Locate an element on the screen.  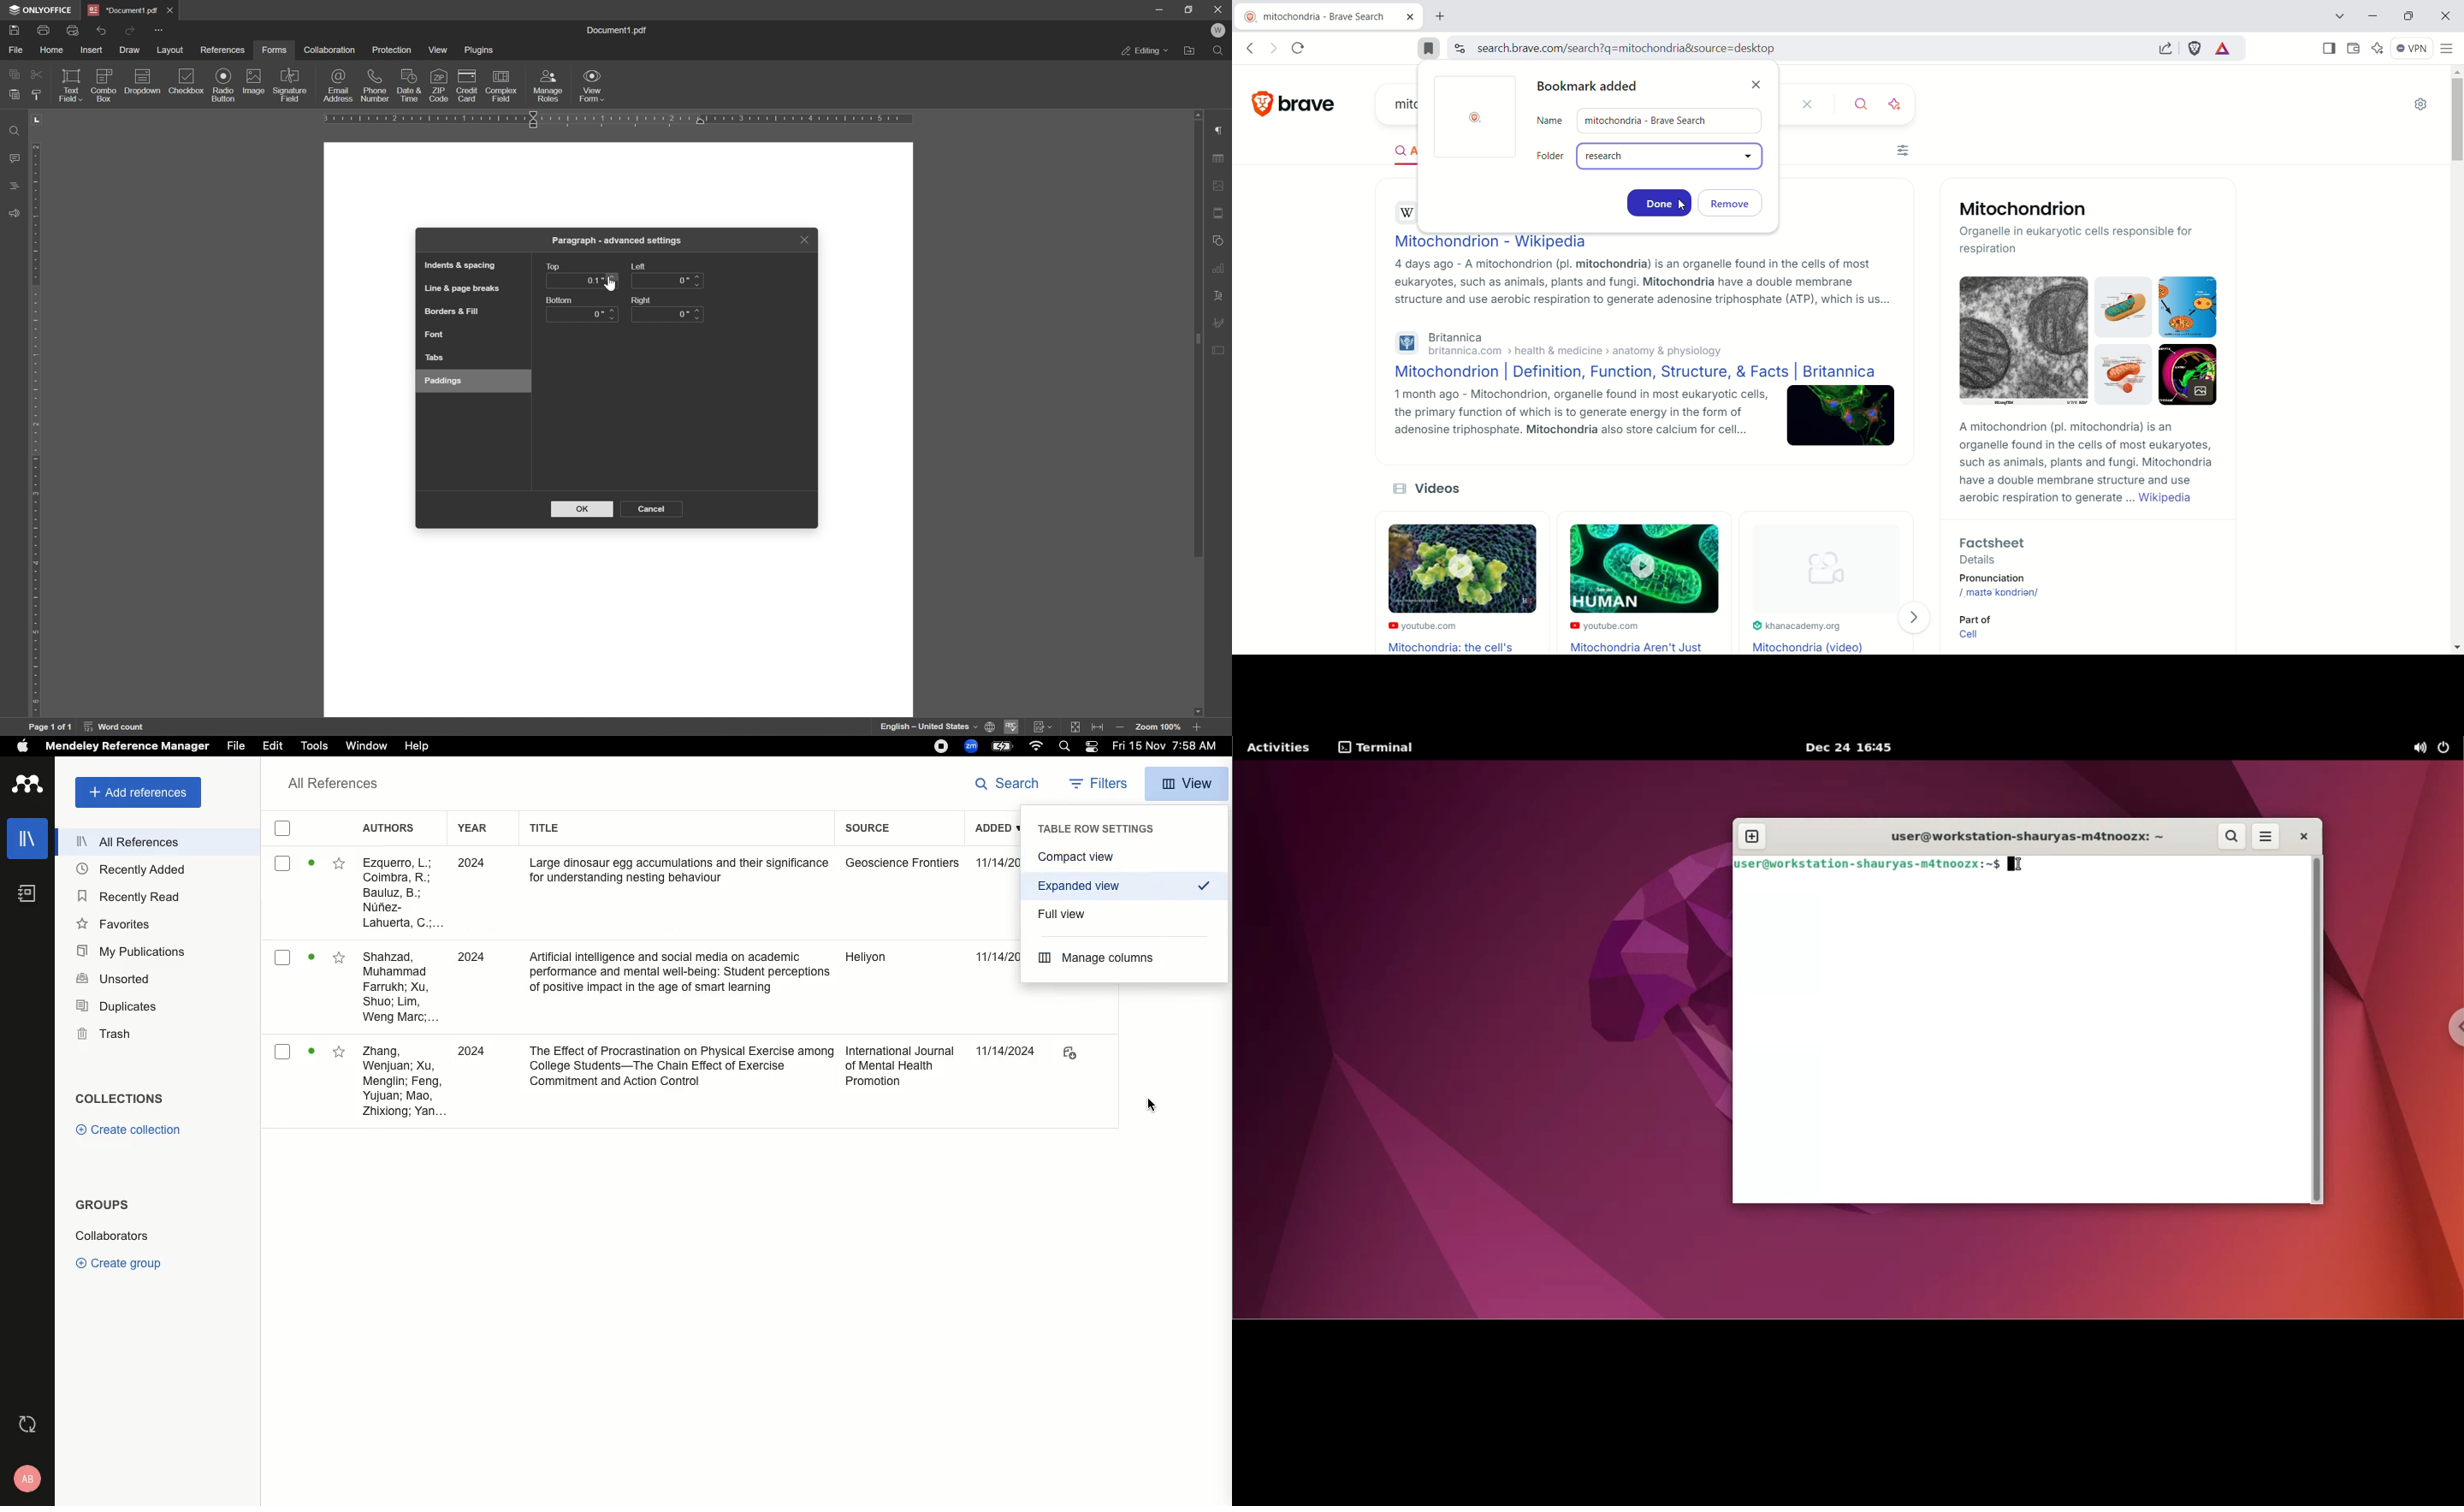
Groups is located at coordinates (99, 1208).